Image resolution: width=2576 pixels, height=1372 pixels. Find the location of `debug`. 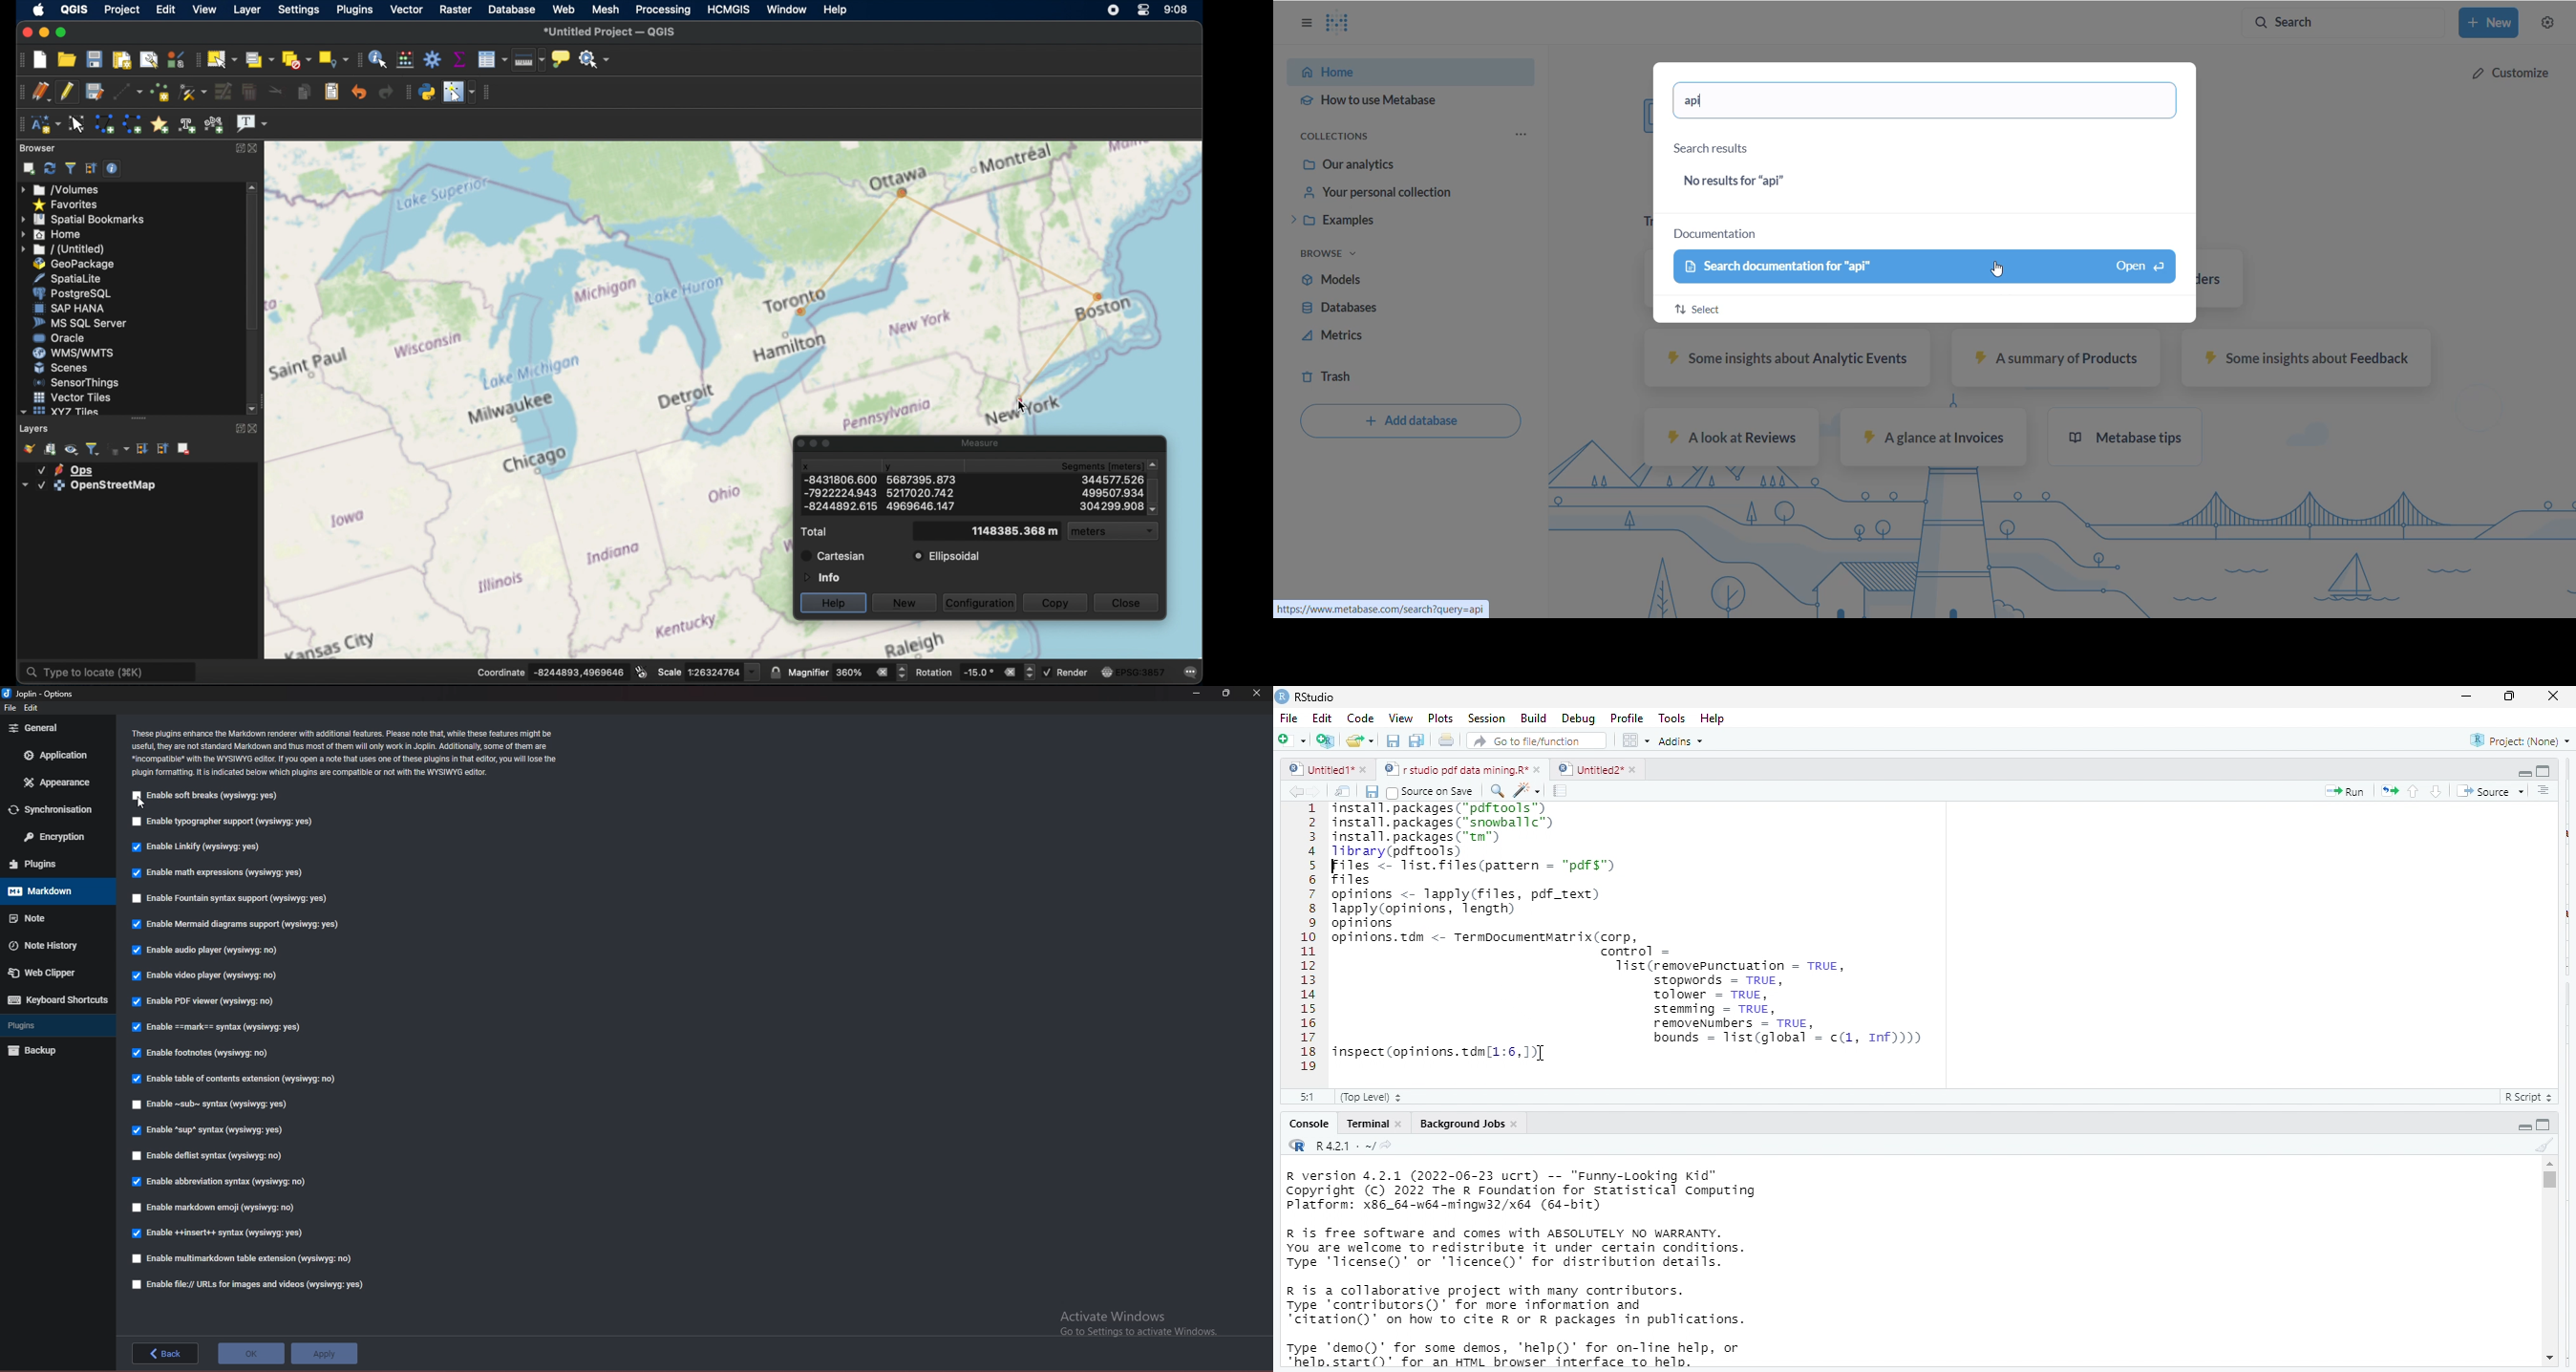

debug is located at coordinates (1576, 718).